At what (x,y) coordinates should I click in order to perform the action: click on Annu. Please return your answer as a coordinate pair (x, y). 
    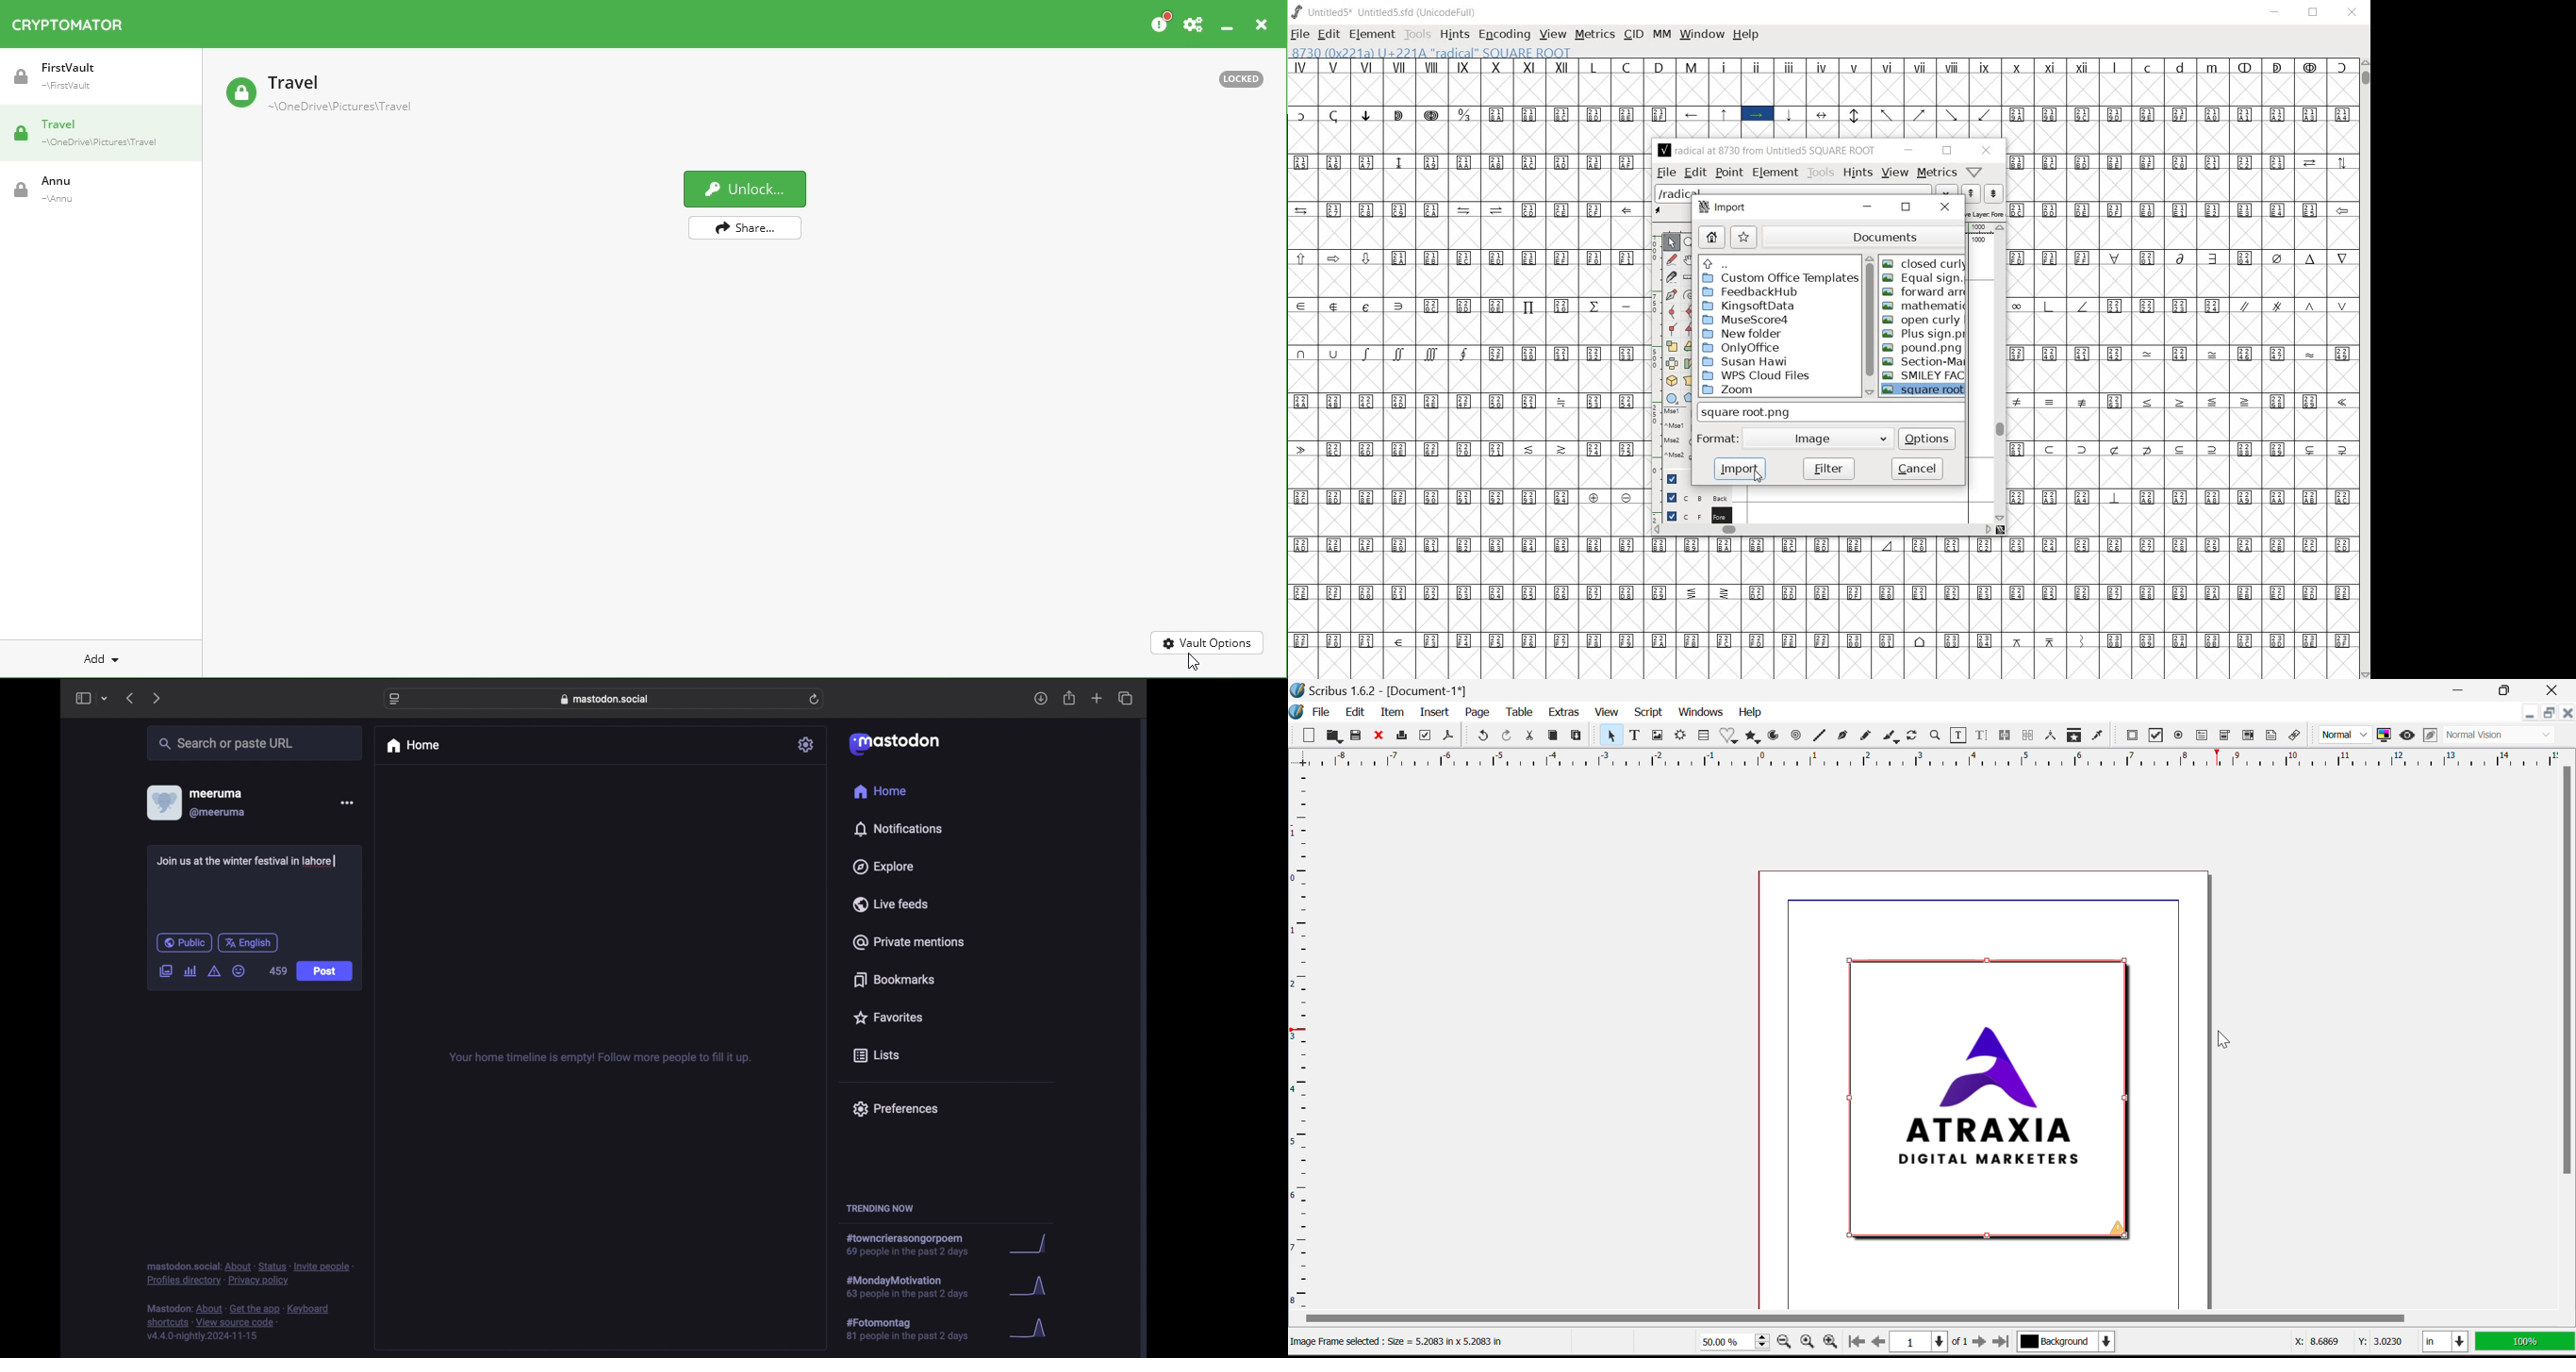
    Looking at the image, I should click on (101, 193).